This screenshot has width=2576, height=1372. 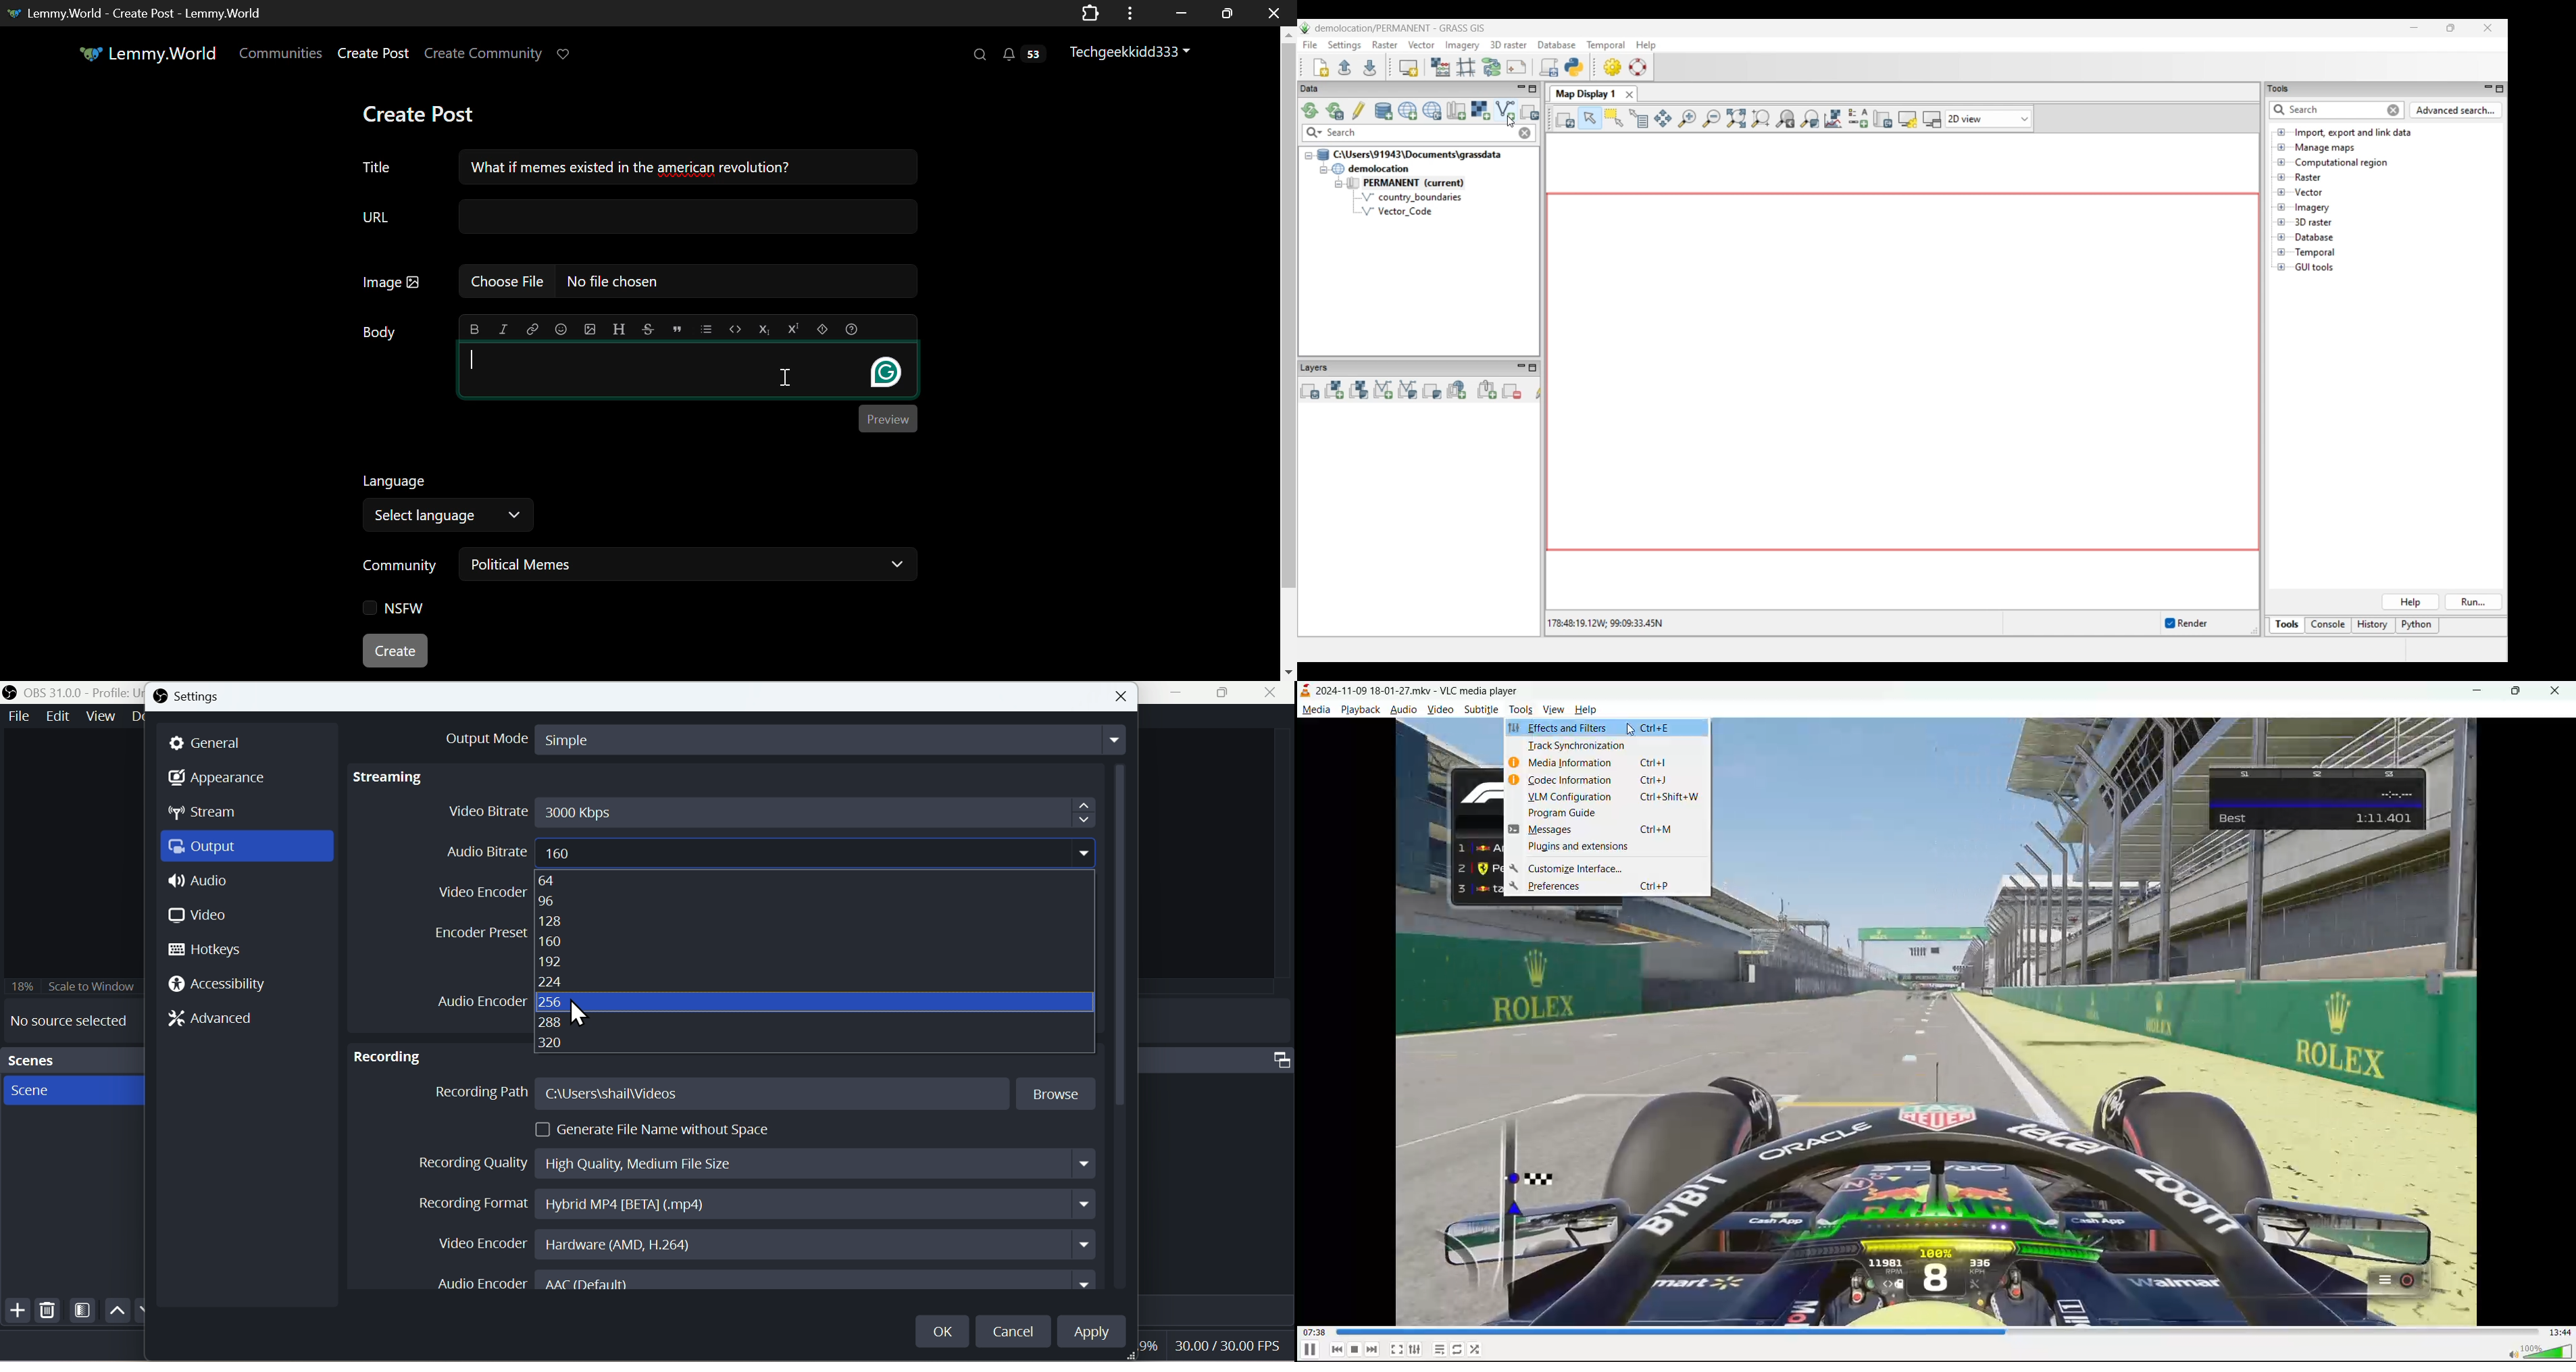 What do you see at coordinates (48, 1313) in the screenshot?
I see `Delete` at bounding box center [48, 1313].